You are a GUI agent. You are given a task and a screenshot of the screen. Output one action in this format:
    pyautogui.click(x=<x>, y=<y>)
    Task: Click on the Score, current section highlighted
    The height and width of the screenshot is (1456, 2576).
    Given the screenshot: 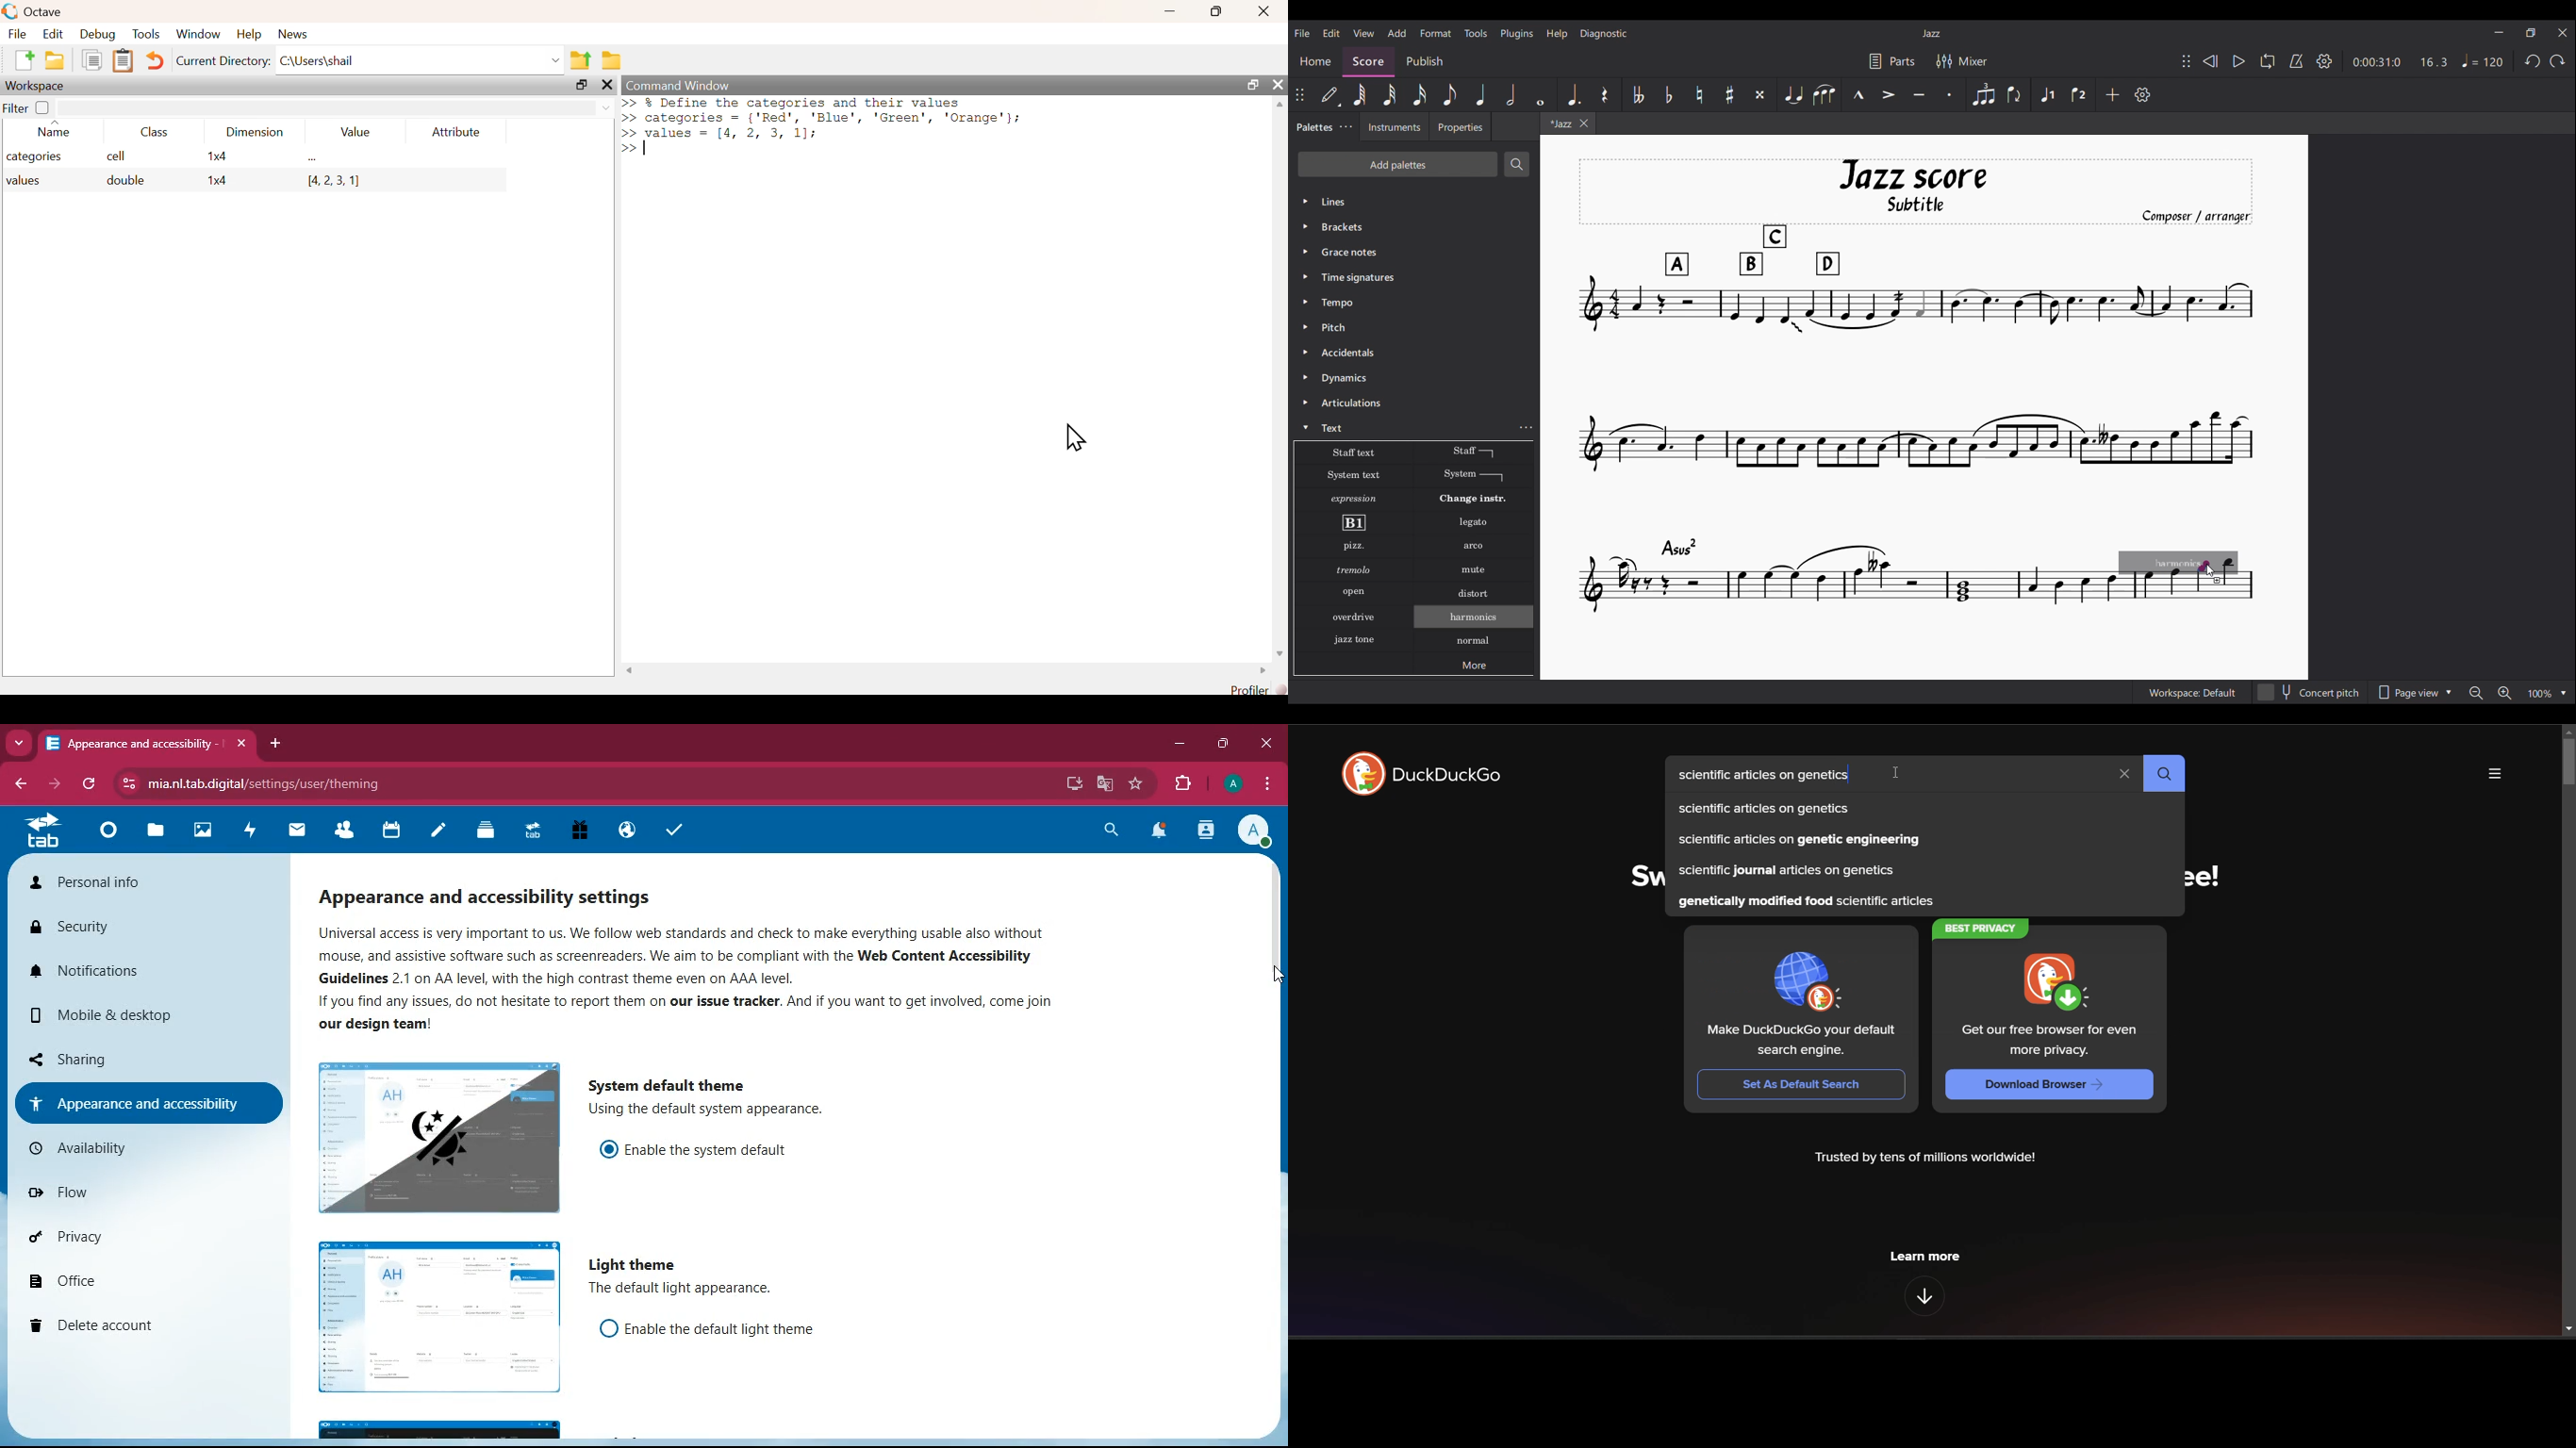 What is the action you would take?
    pyautogui.click(x=1369, y=59)
    